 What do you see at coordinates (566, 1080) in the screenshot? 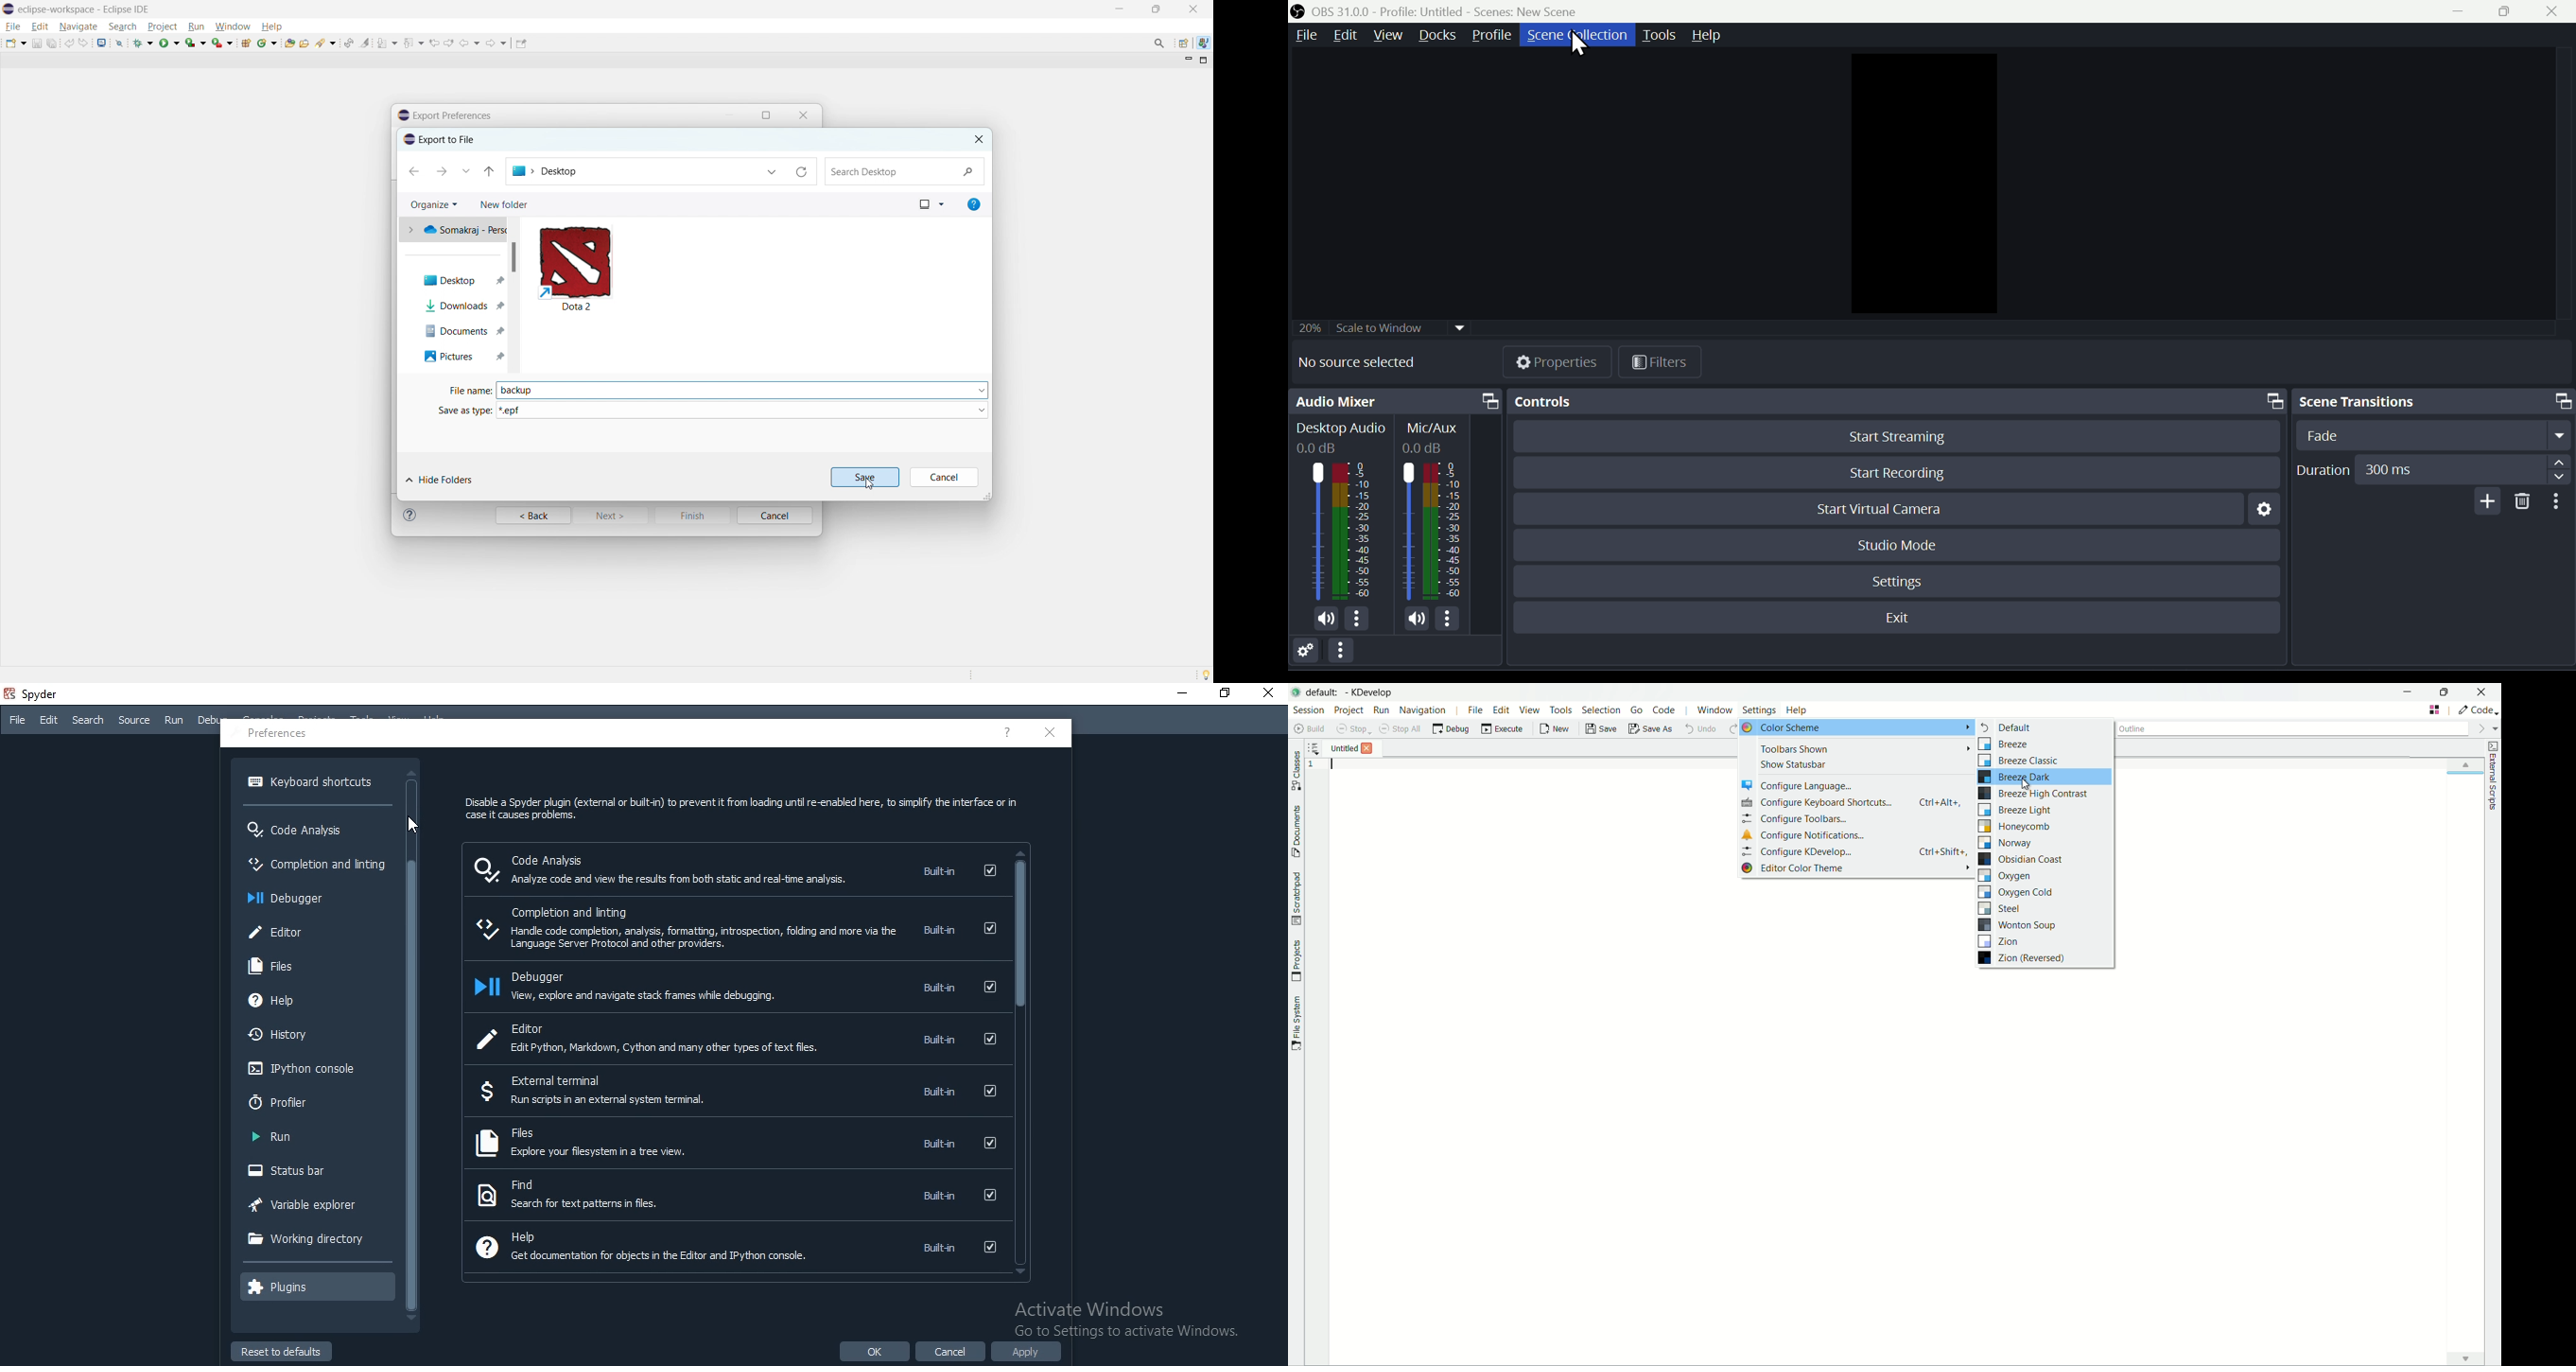
I see `External terminal` at bounding box center [566, 1080].